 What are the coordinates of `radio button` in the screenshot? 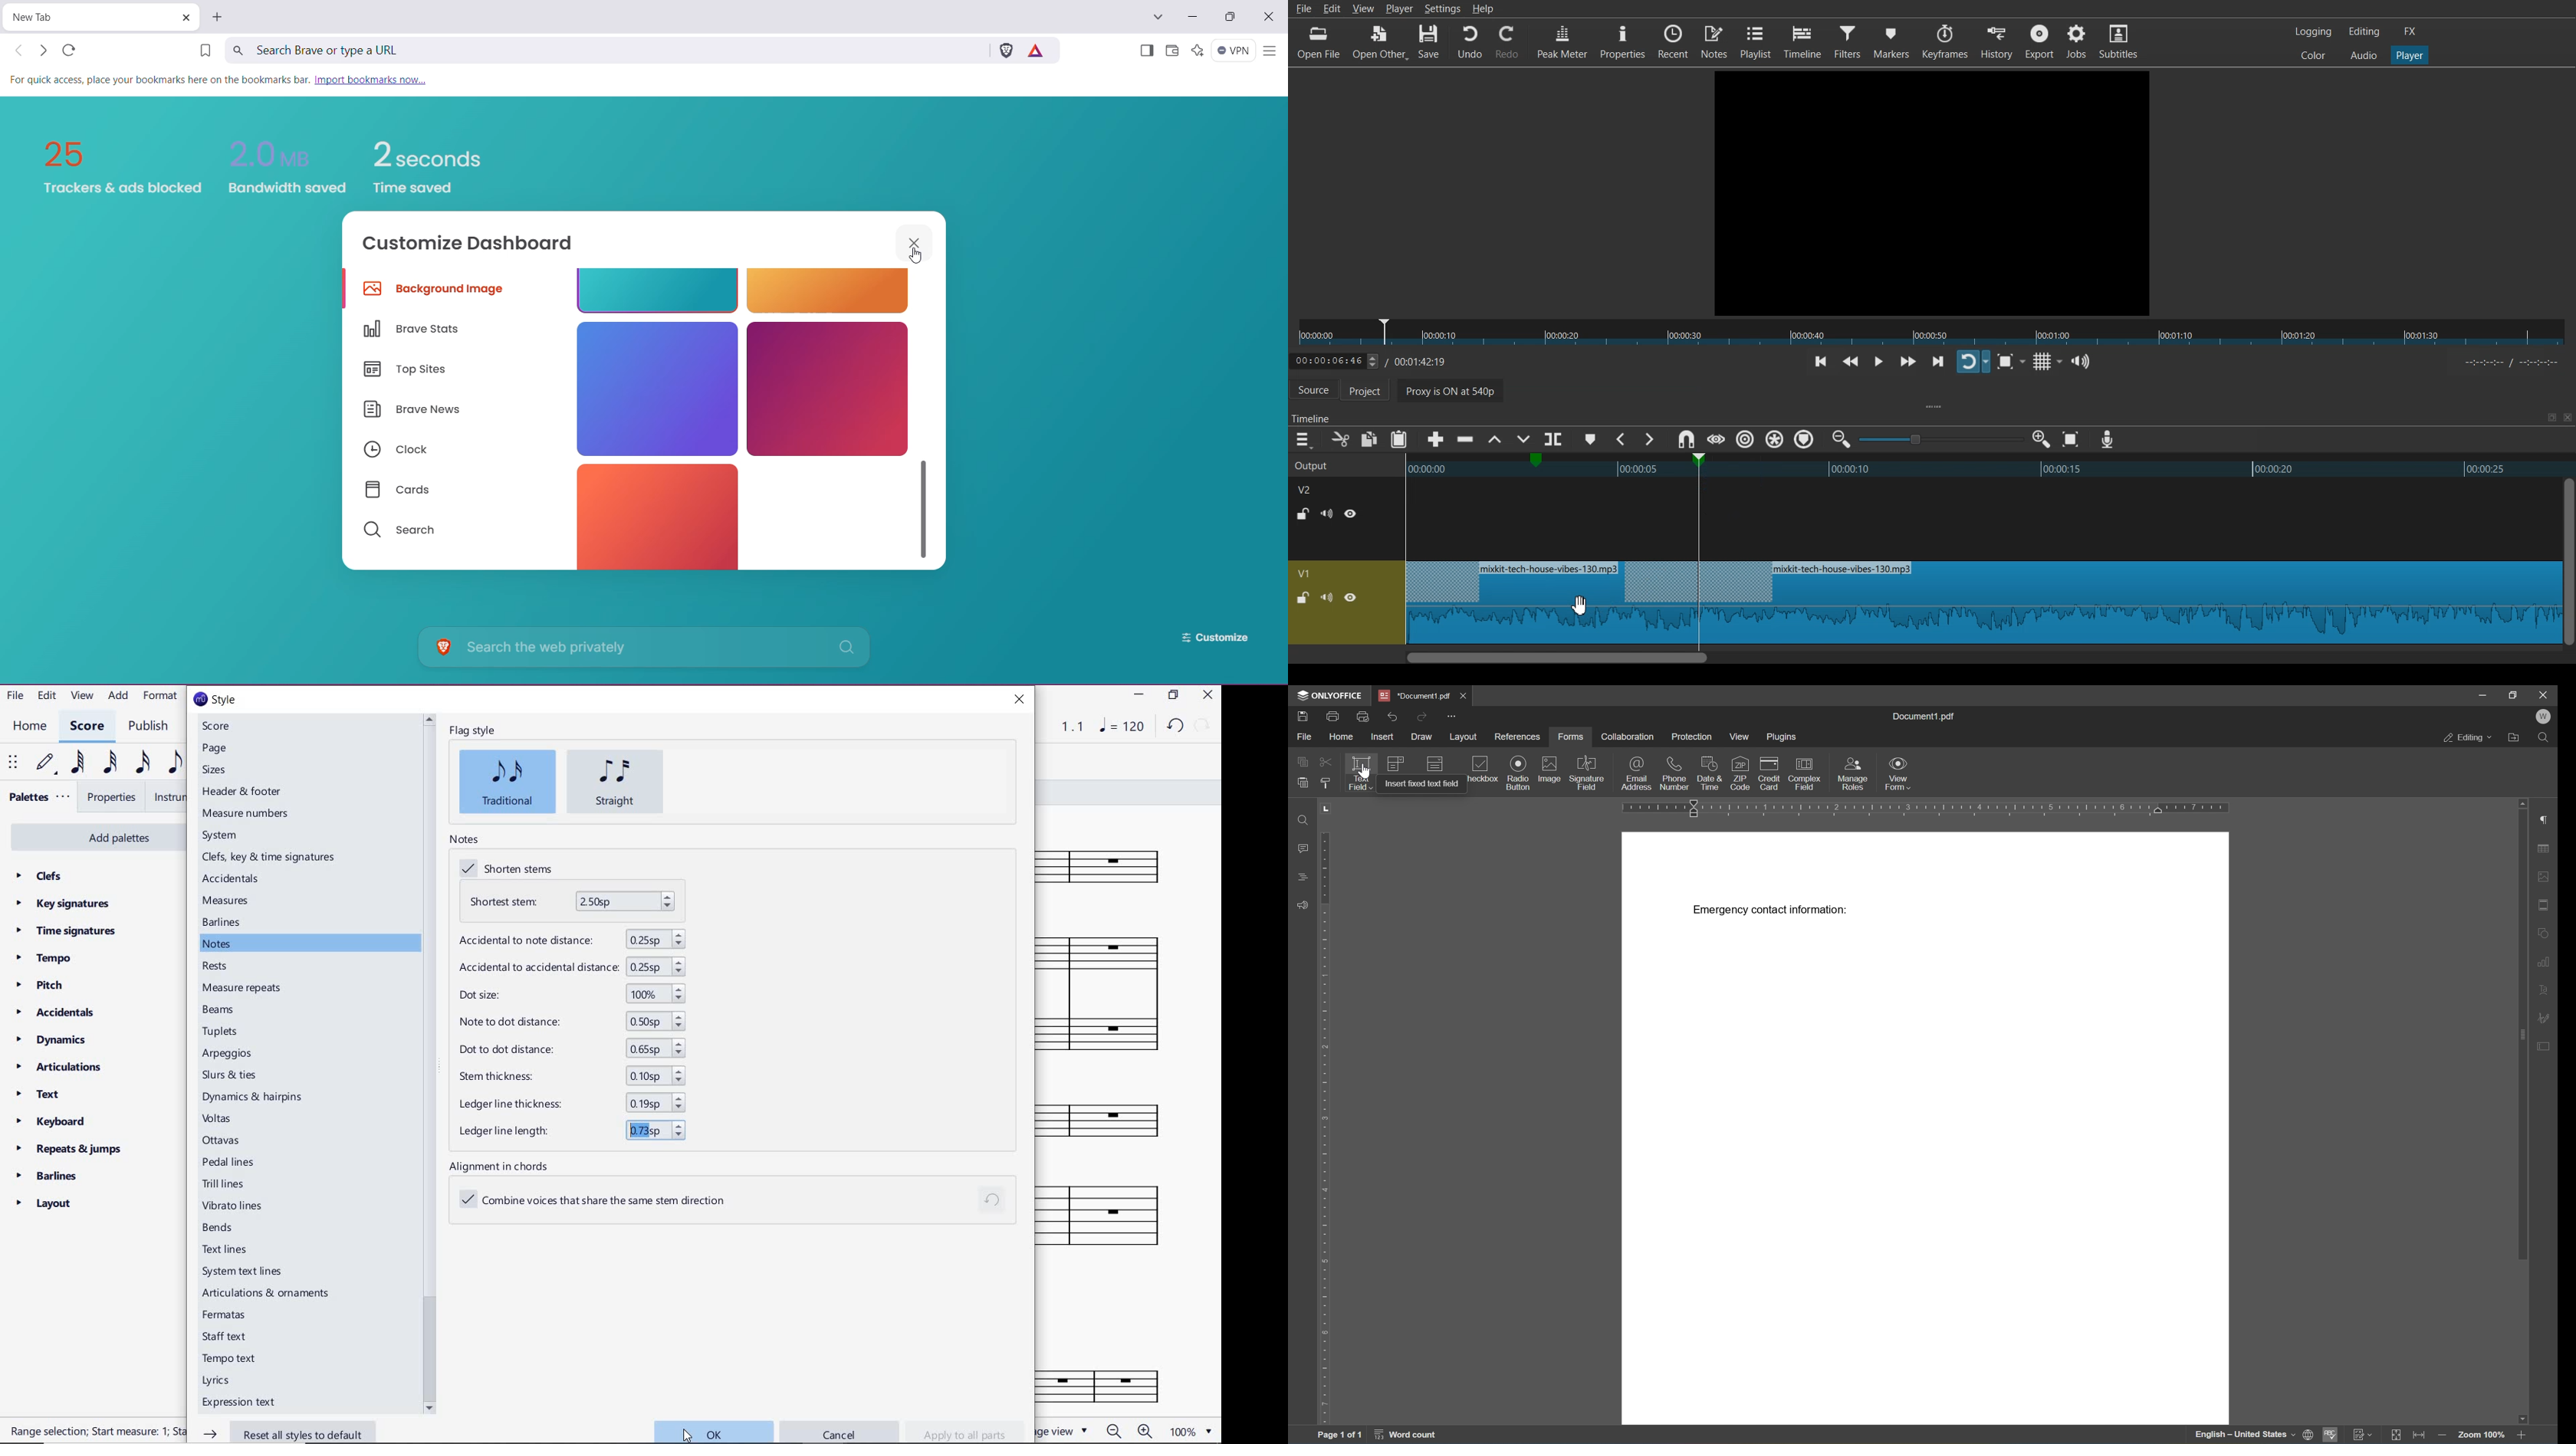 It's located at (1520, 773).